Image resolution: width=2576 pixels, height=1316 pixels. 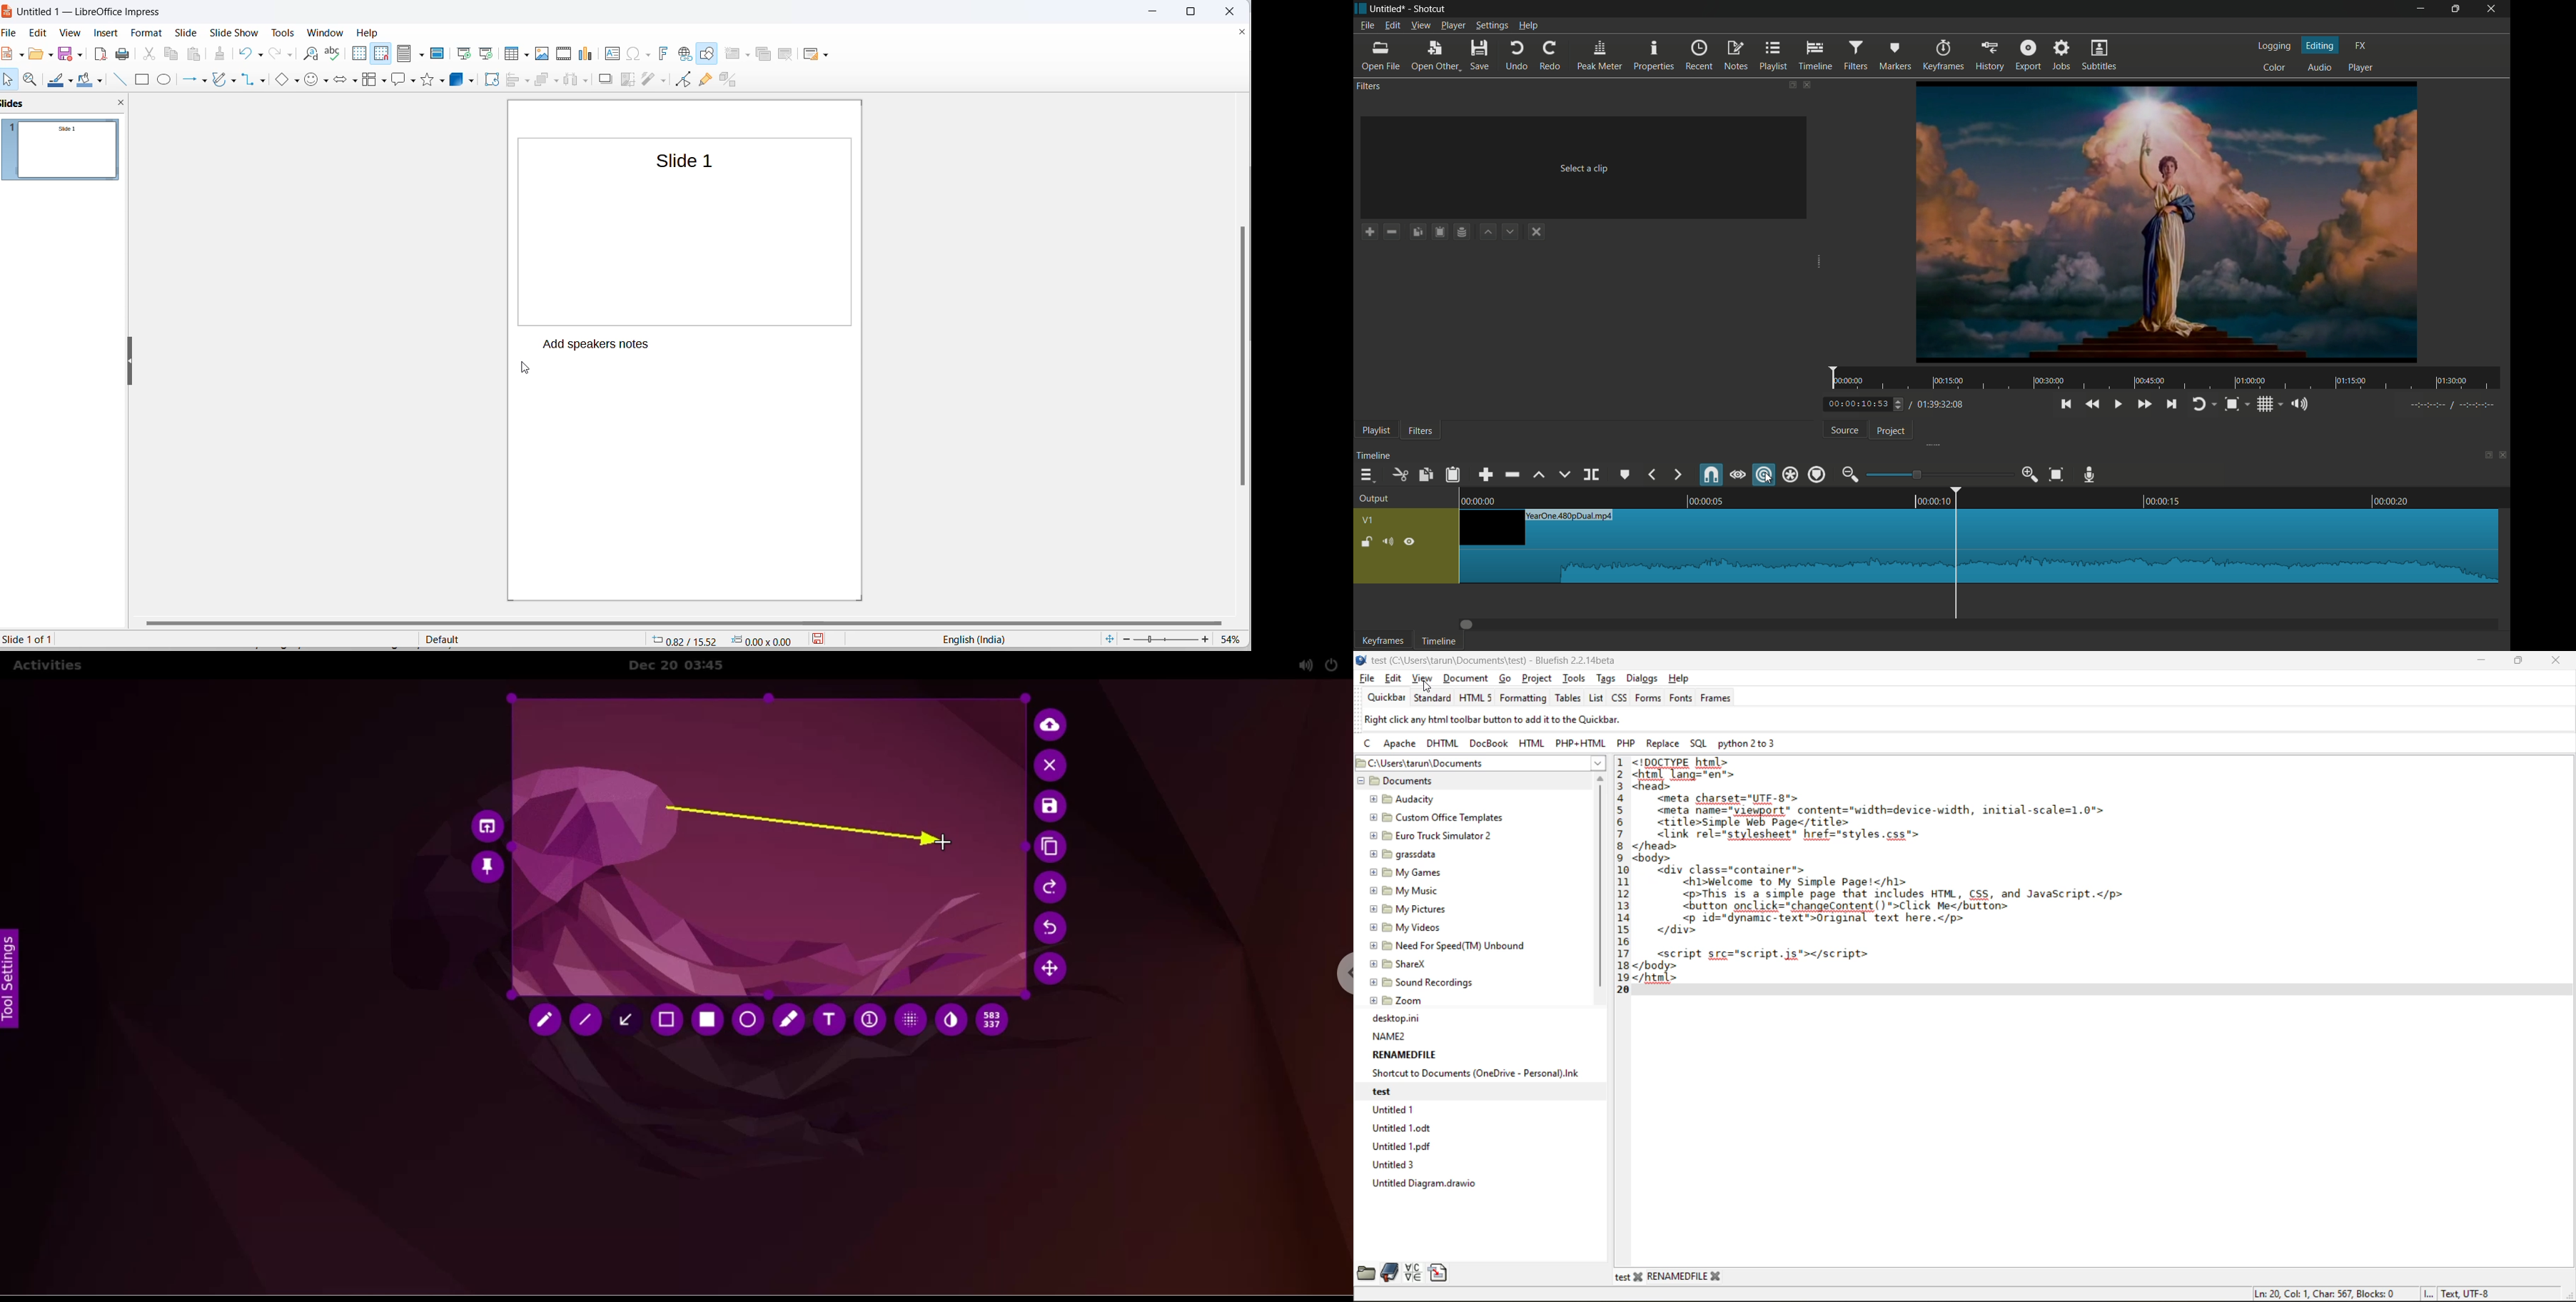 I want to click on increase zoom, so click(x=1207, y=640).